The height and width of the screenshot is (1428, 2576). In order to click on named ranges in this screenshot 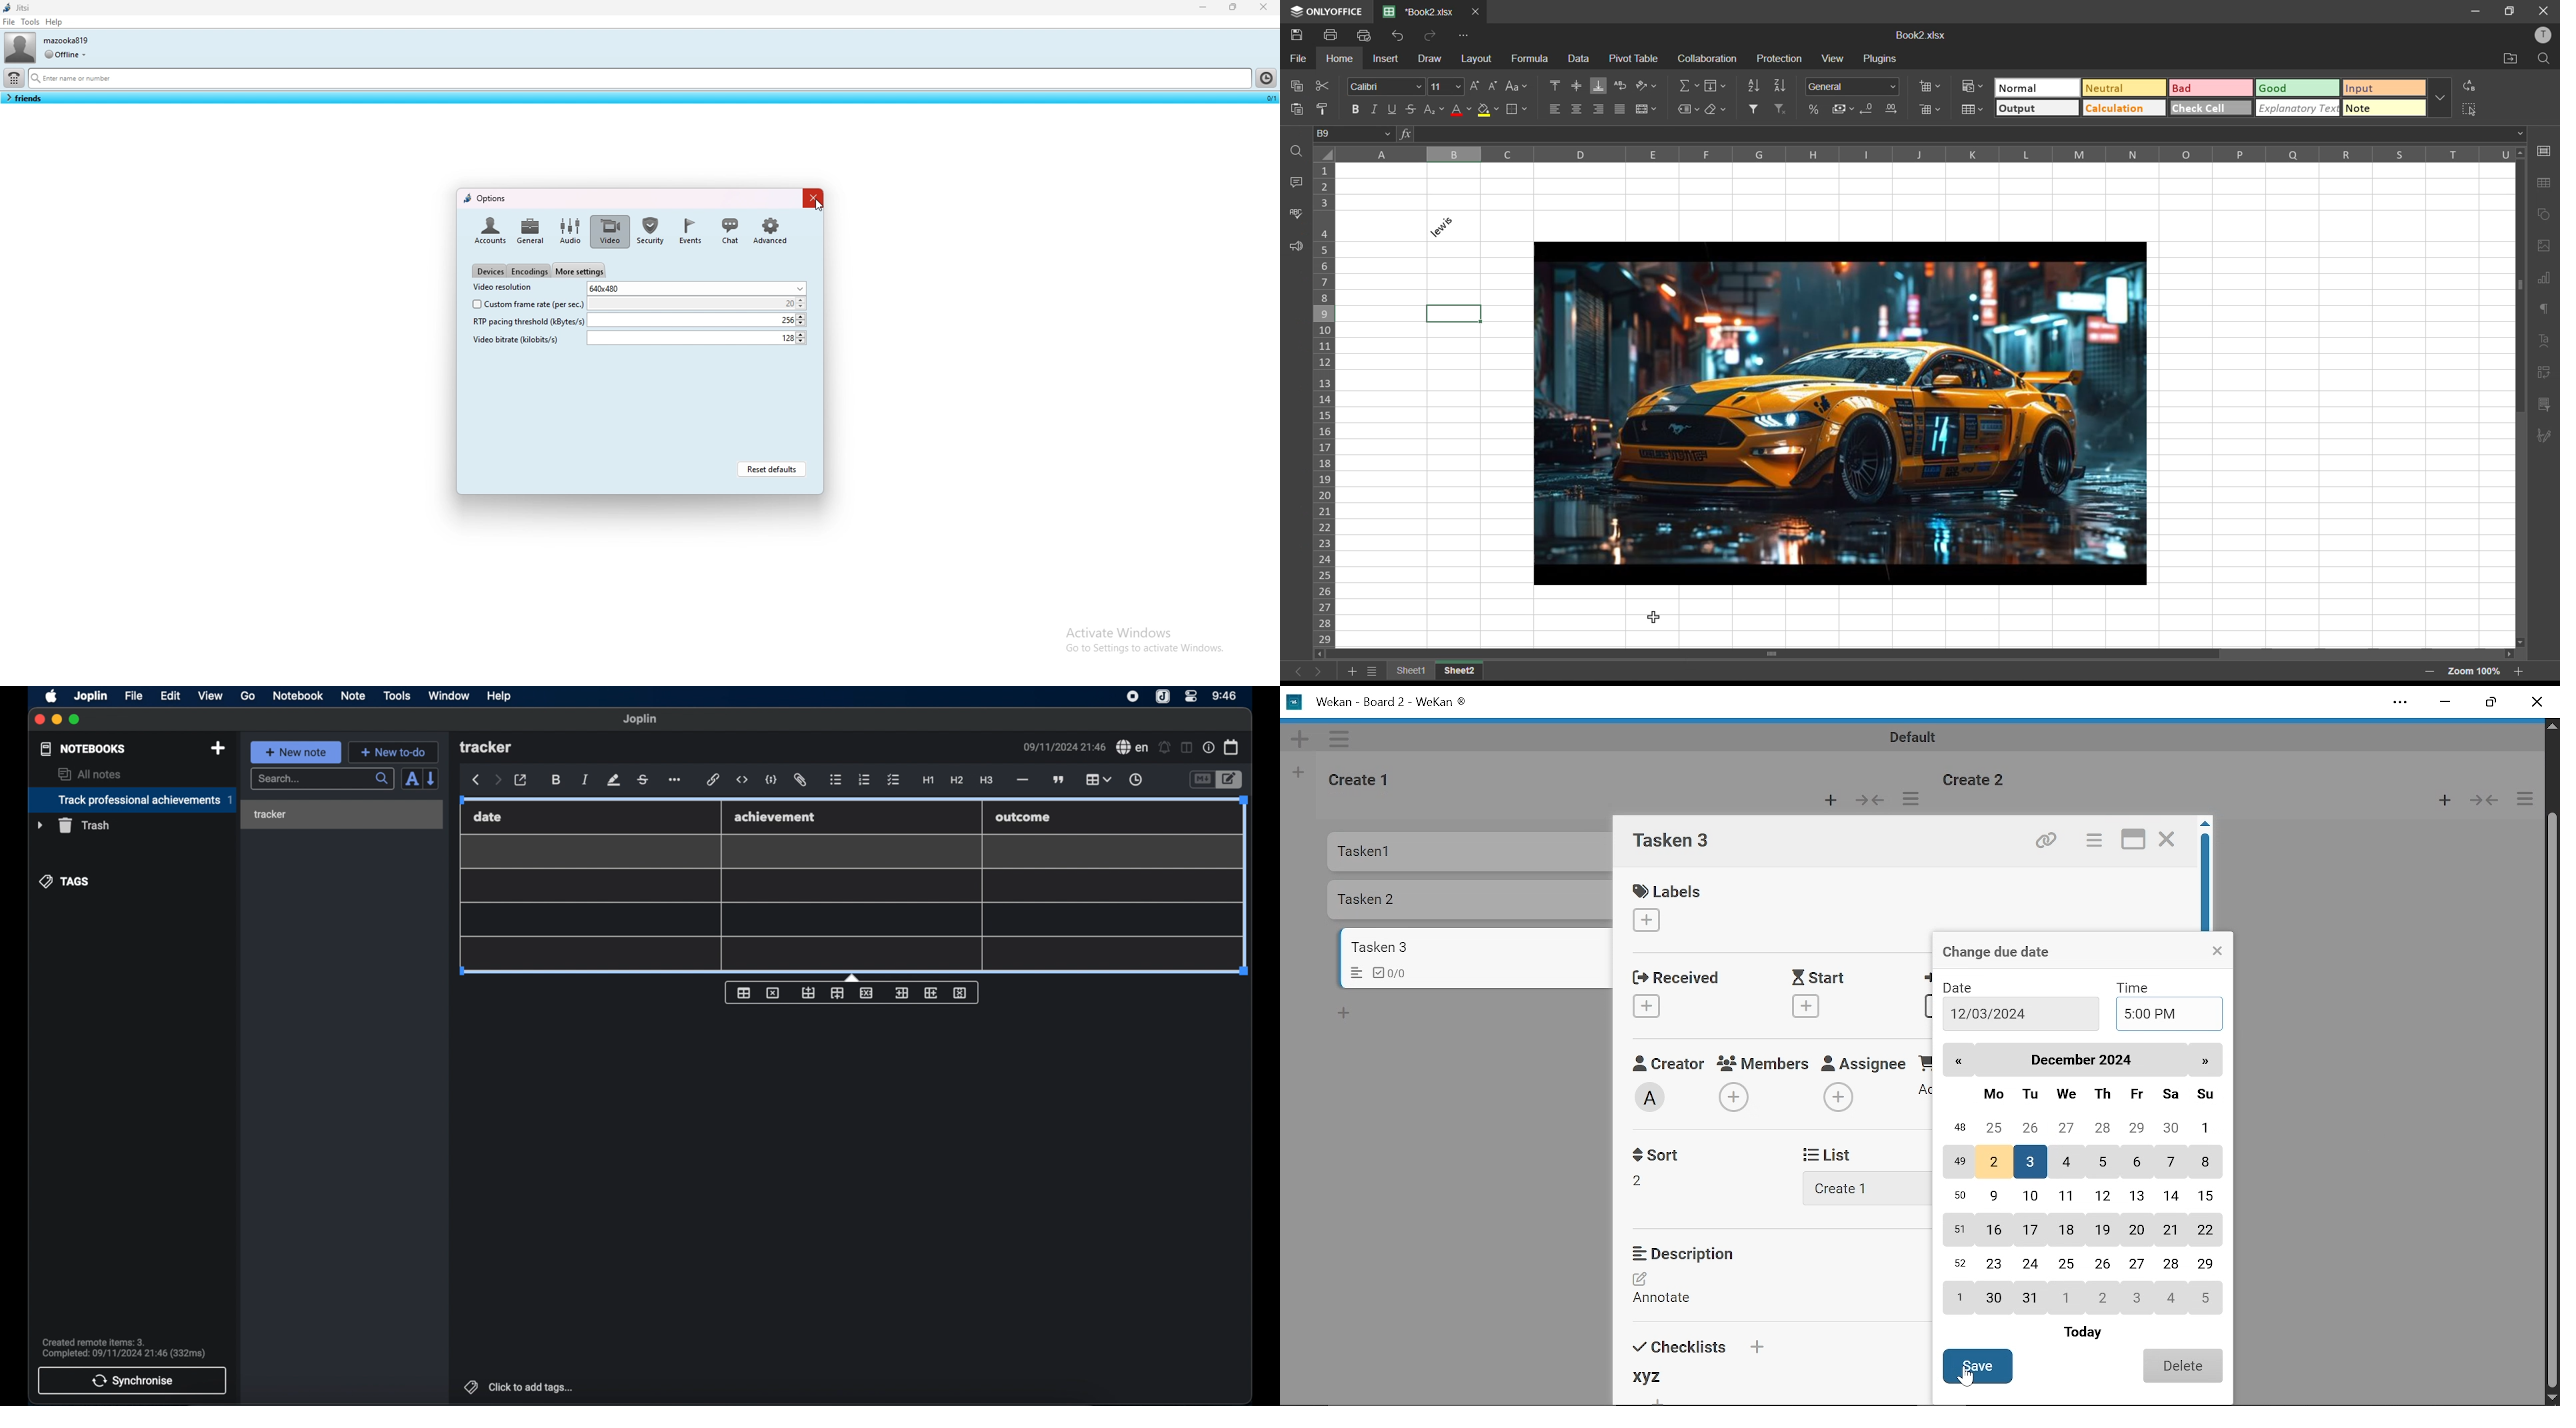, I will do `click(1688, 109)`.